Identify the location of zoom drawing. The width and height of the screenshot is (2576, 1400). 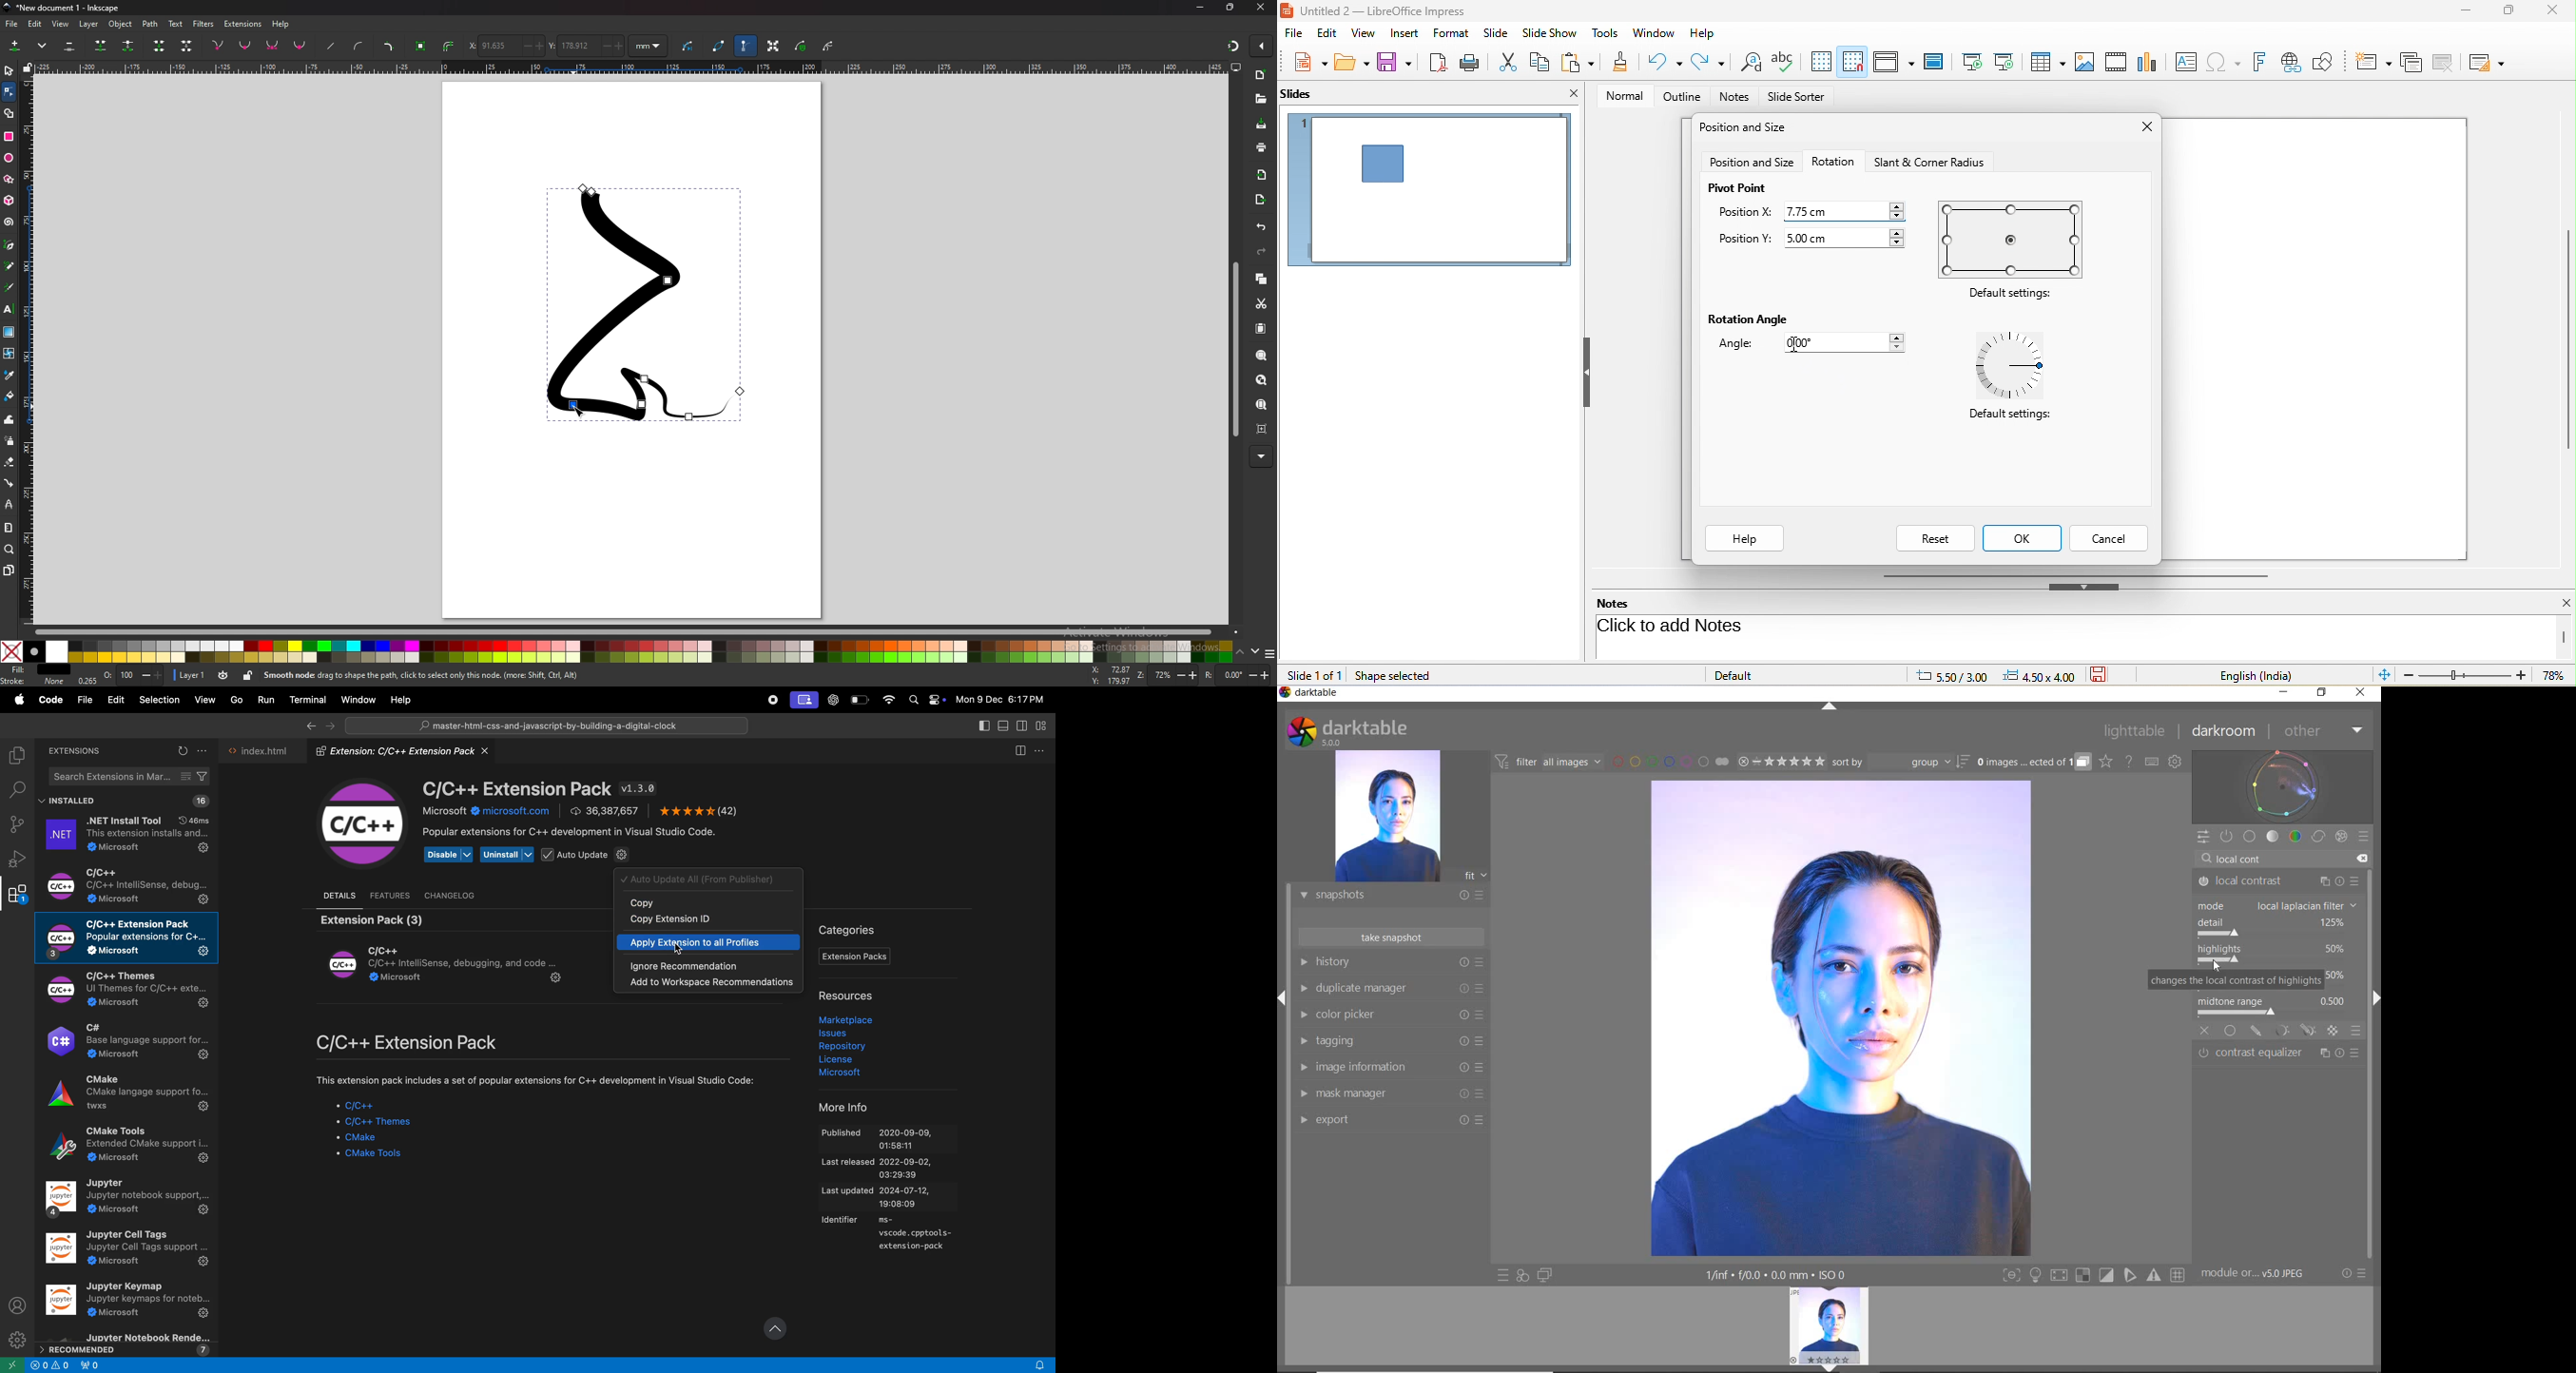
(1262, 380).